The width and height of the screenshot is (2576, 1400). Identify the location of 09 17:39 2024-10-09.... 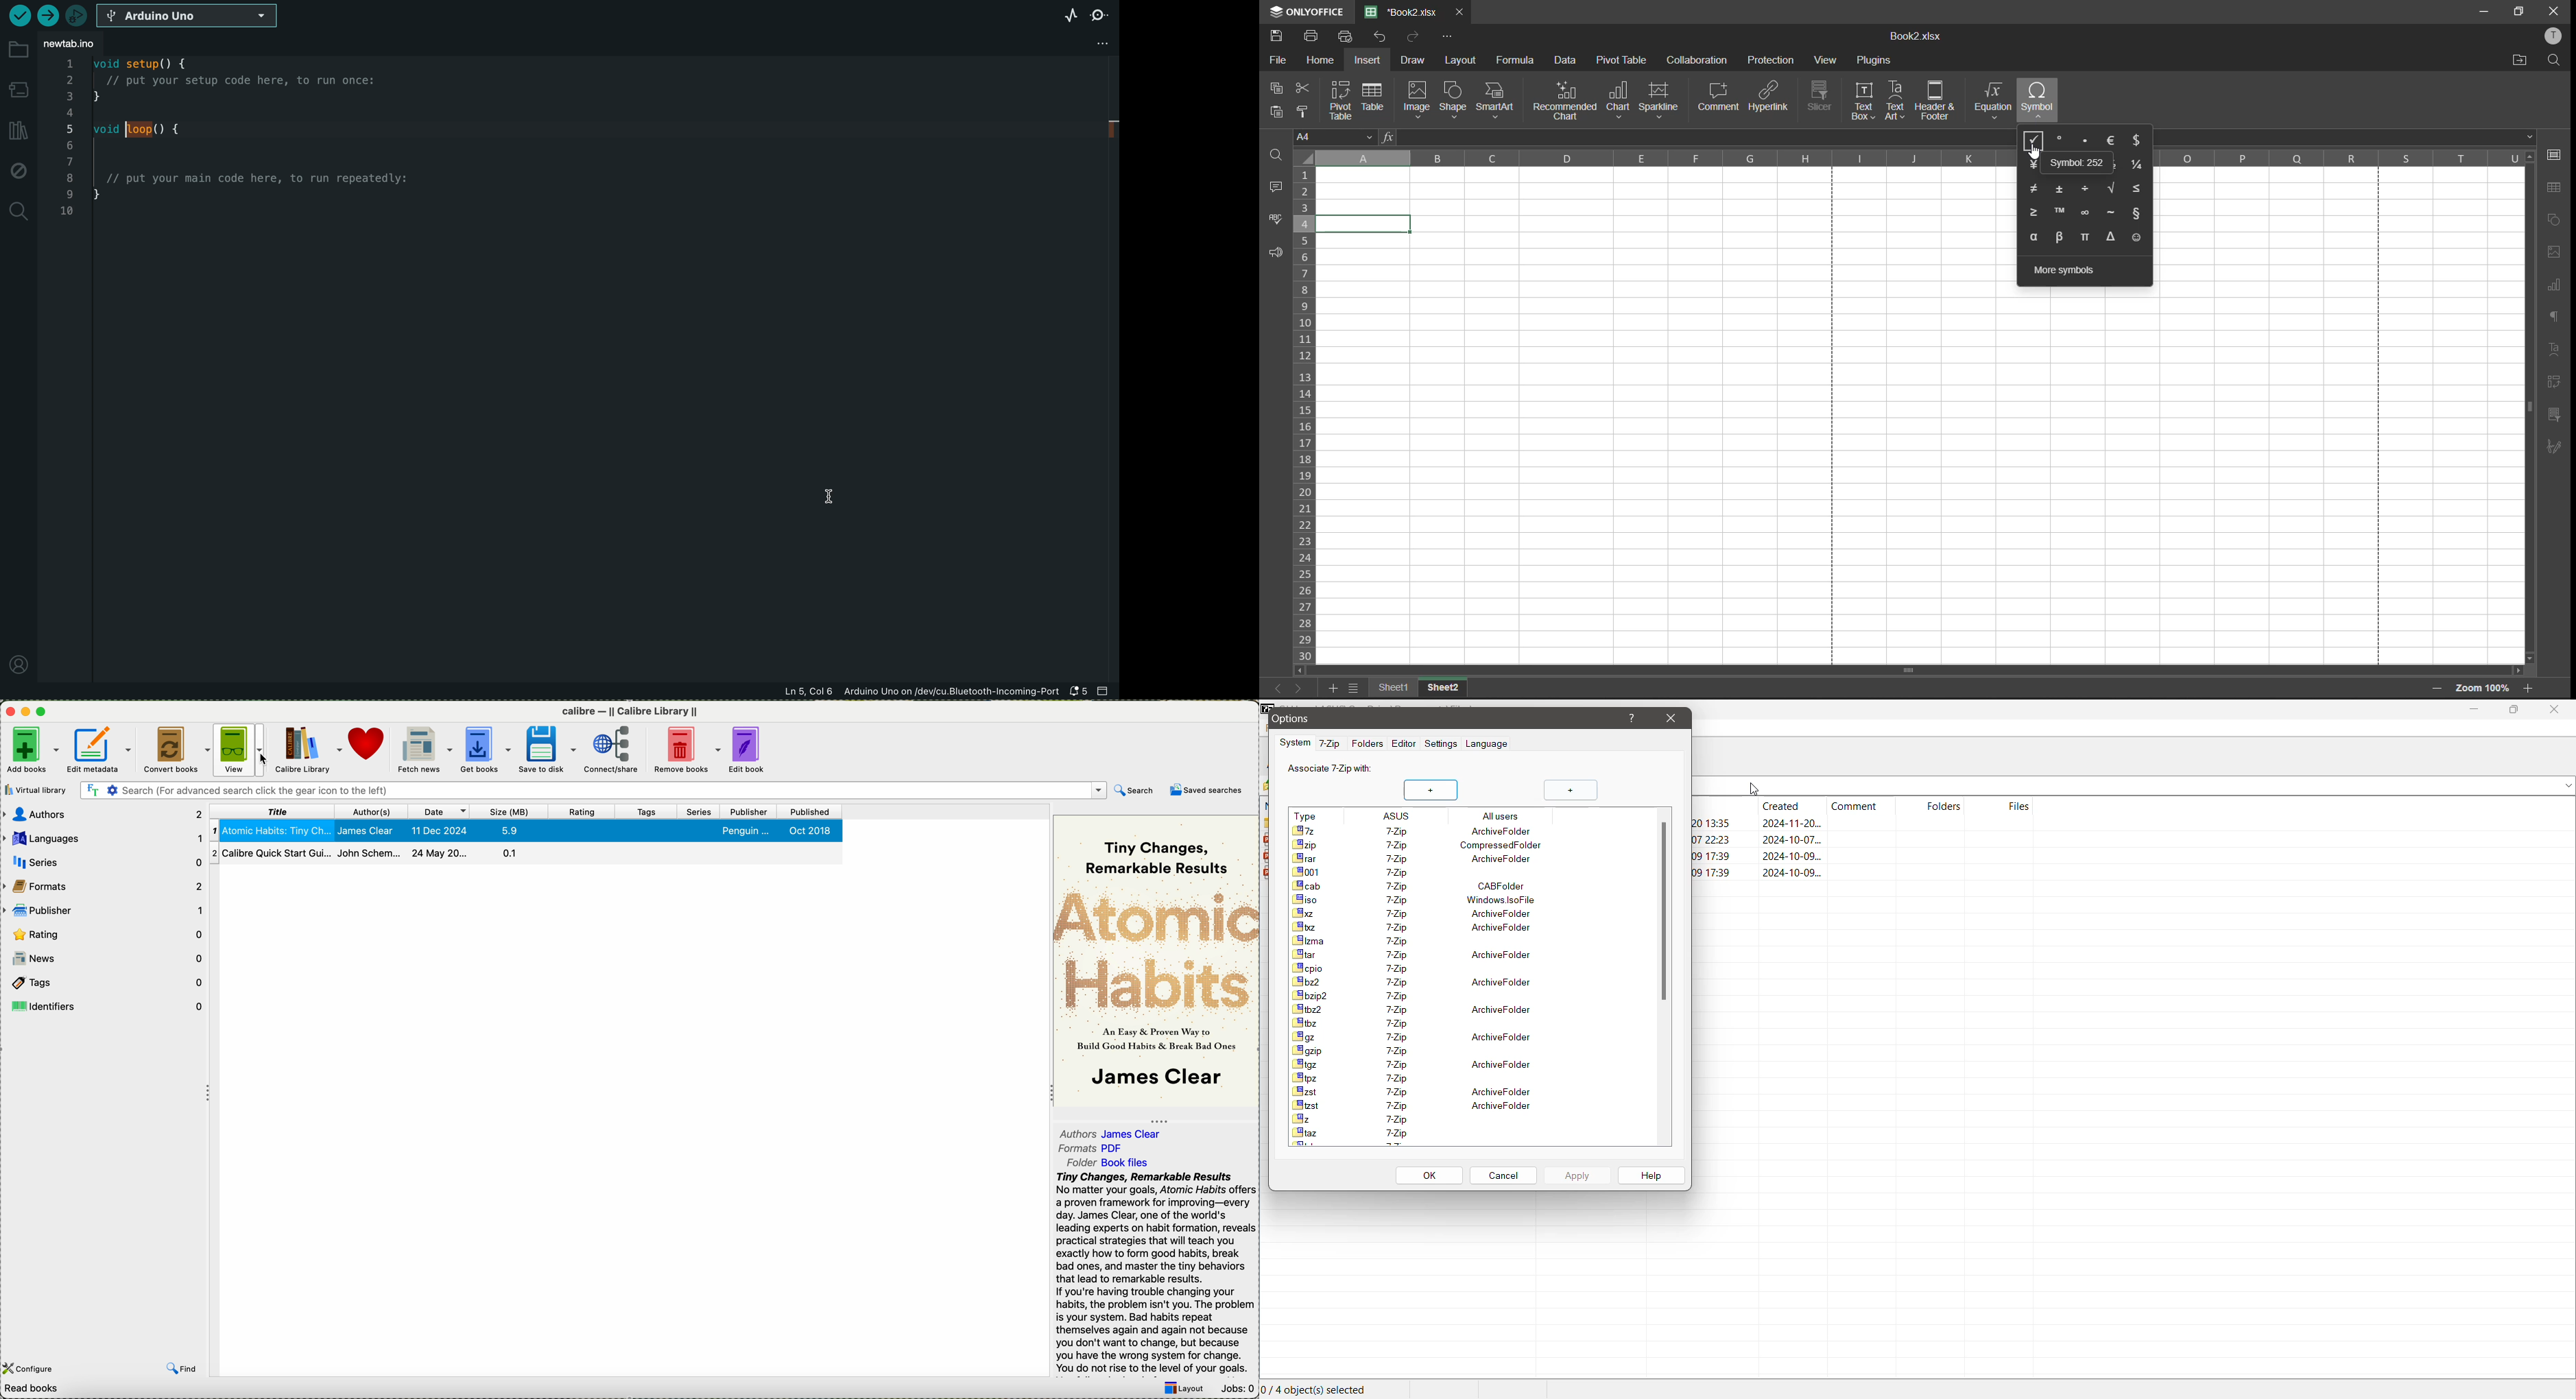
(1754, 857).